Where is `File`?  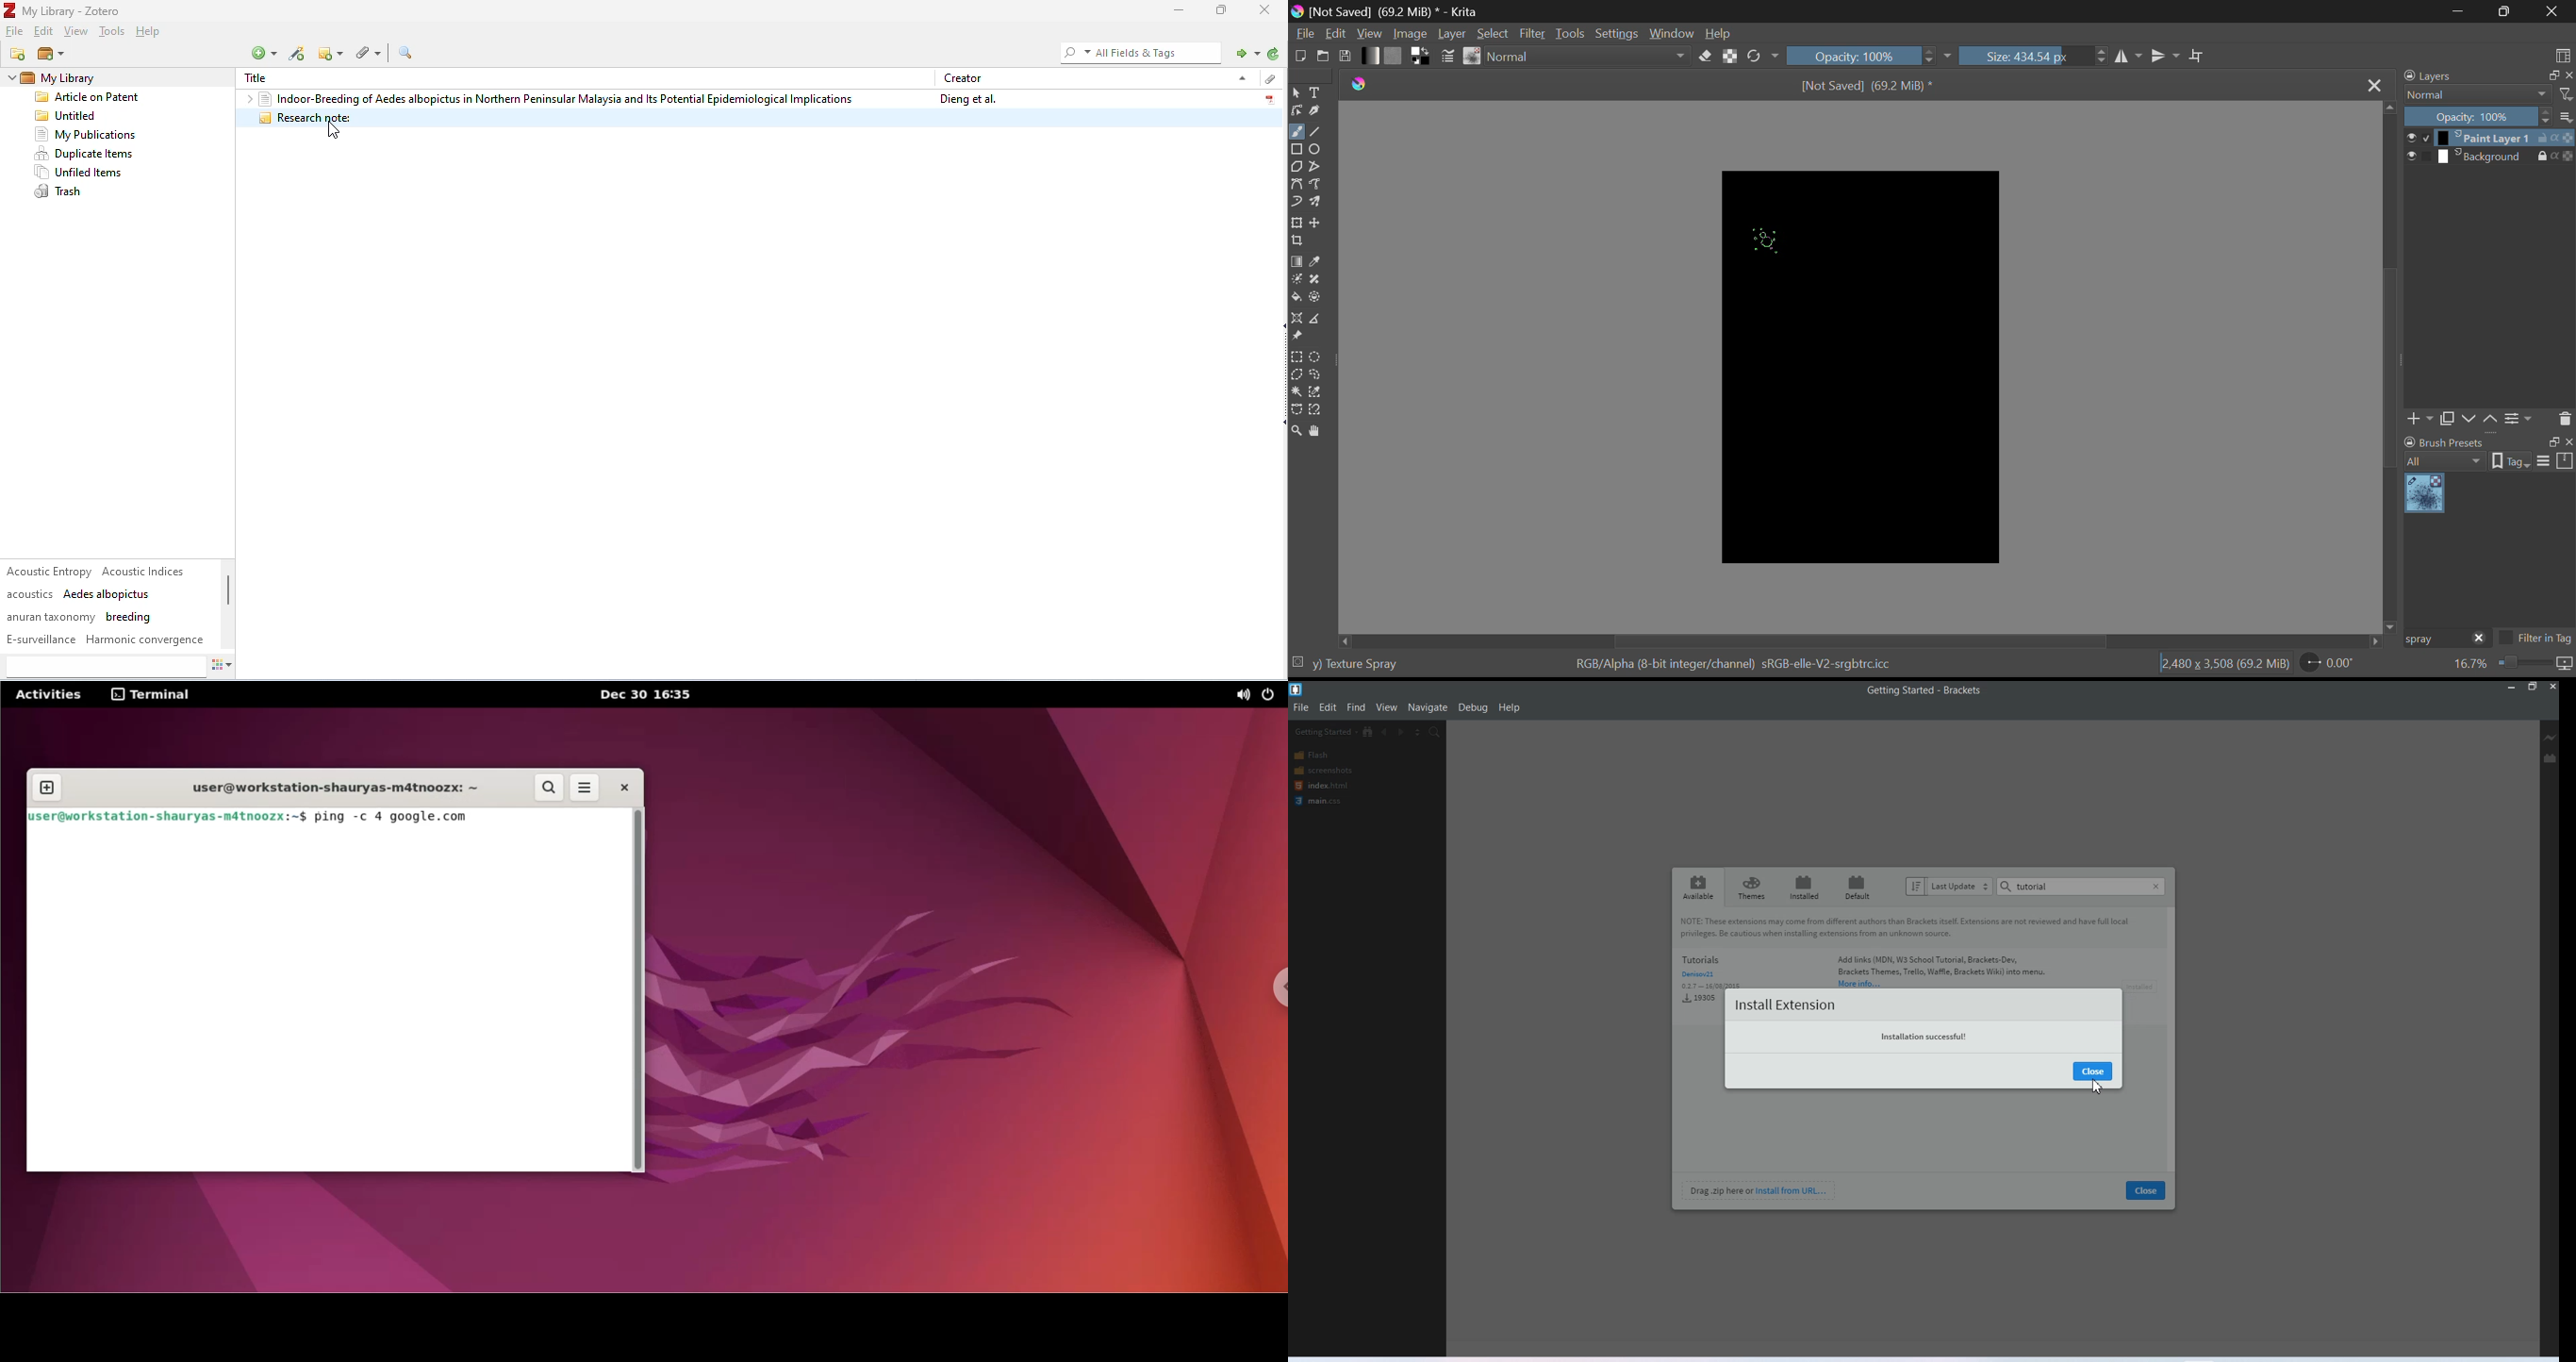
File is located at coordinates (1304, 32).